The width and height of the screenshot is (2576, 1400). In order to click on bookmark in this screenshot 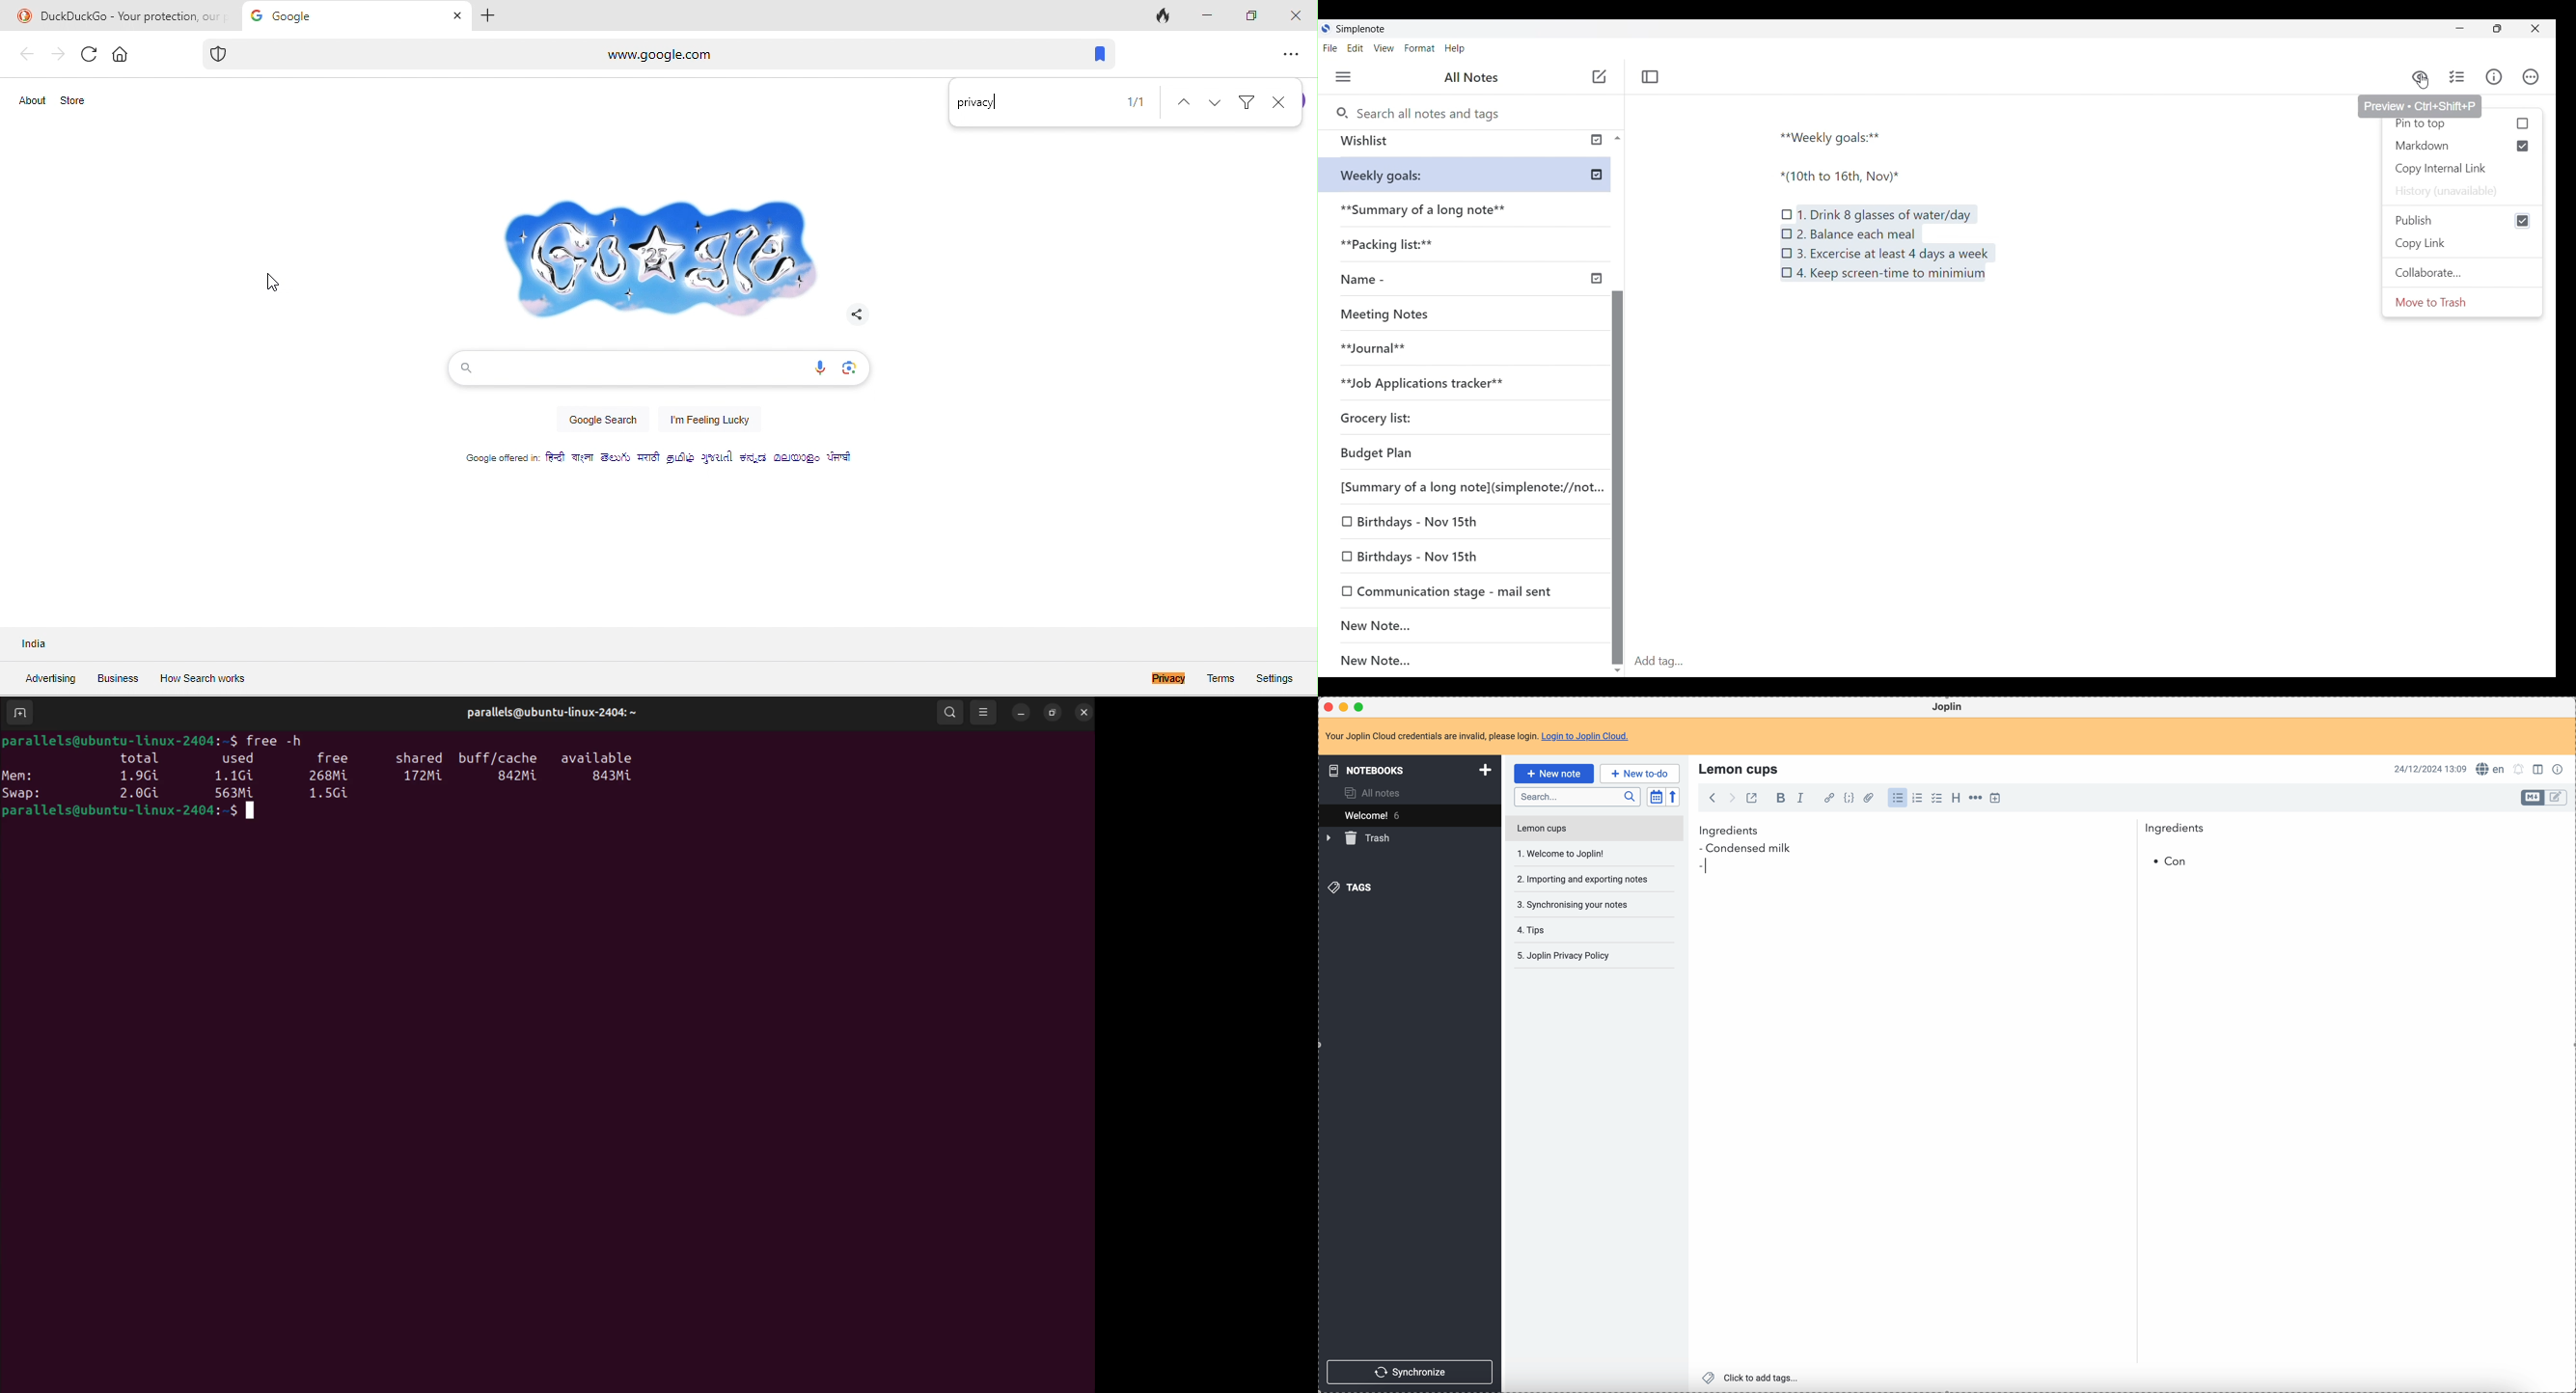, I will do `click(1094, 54)`.